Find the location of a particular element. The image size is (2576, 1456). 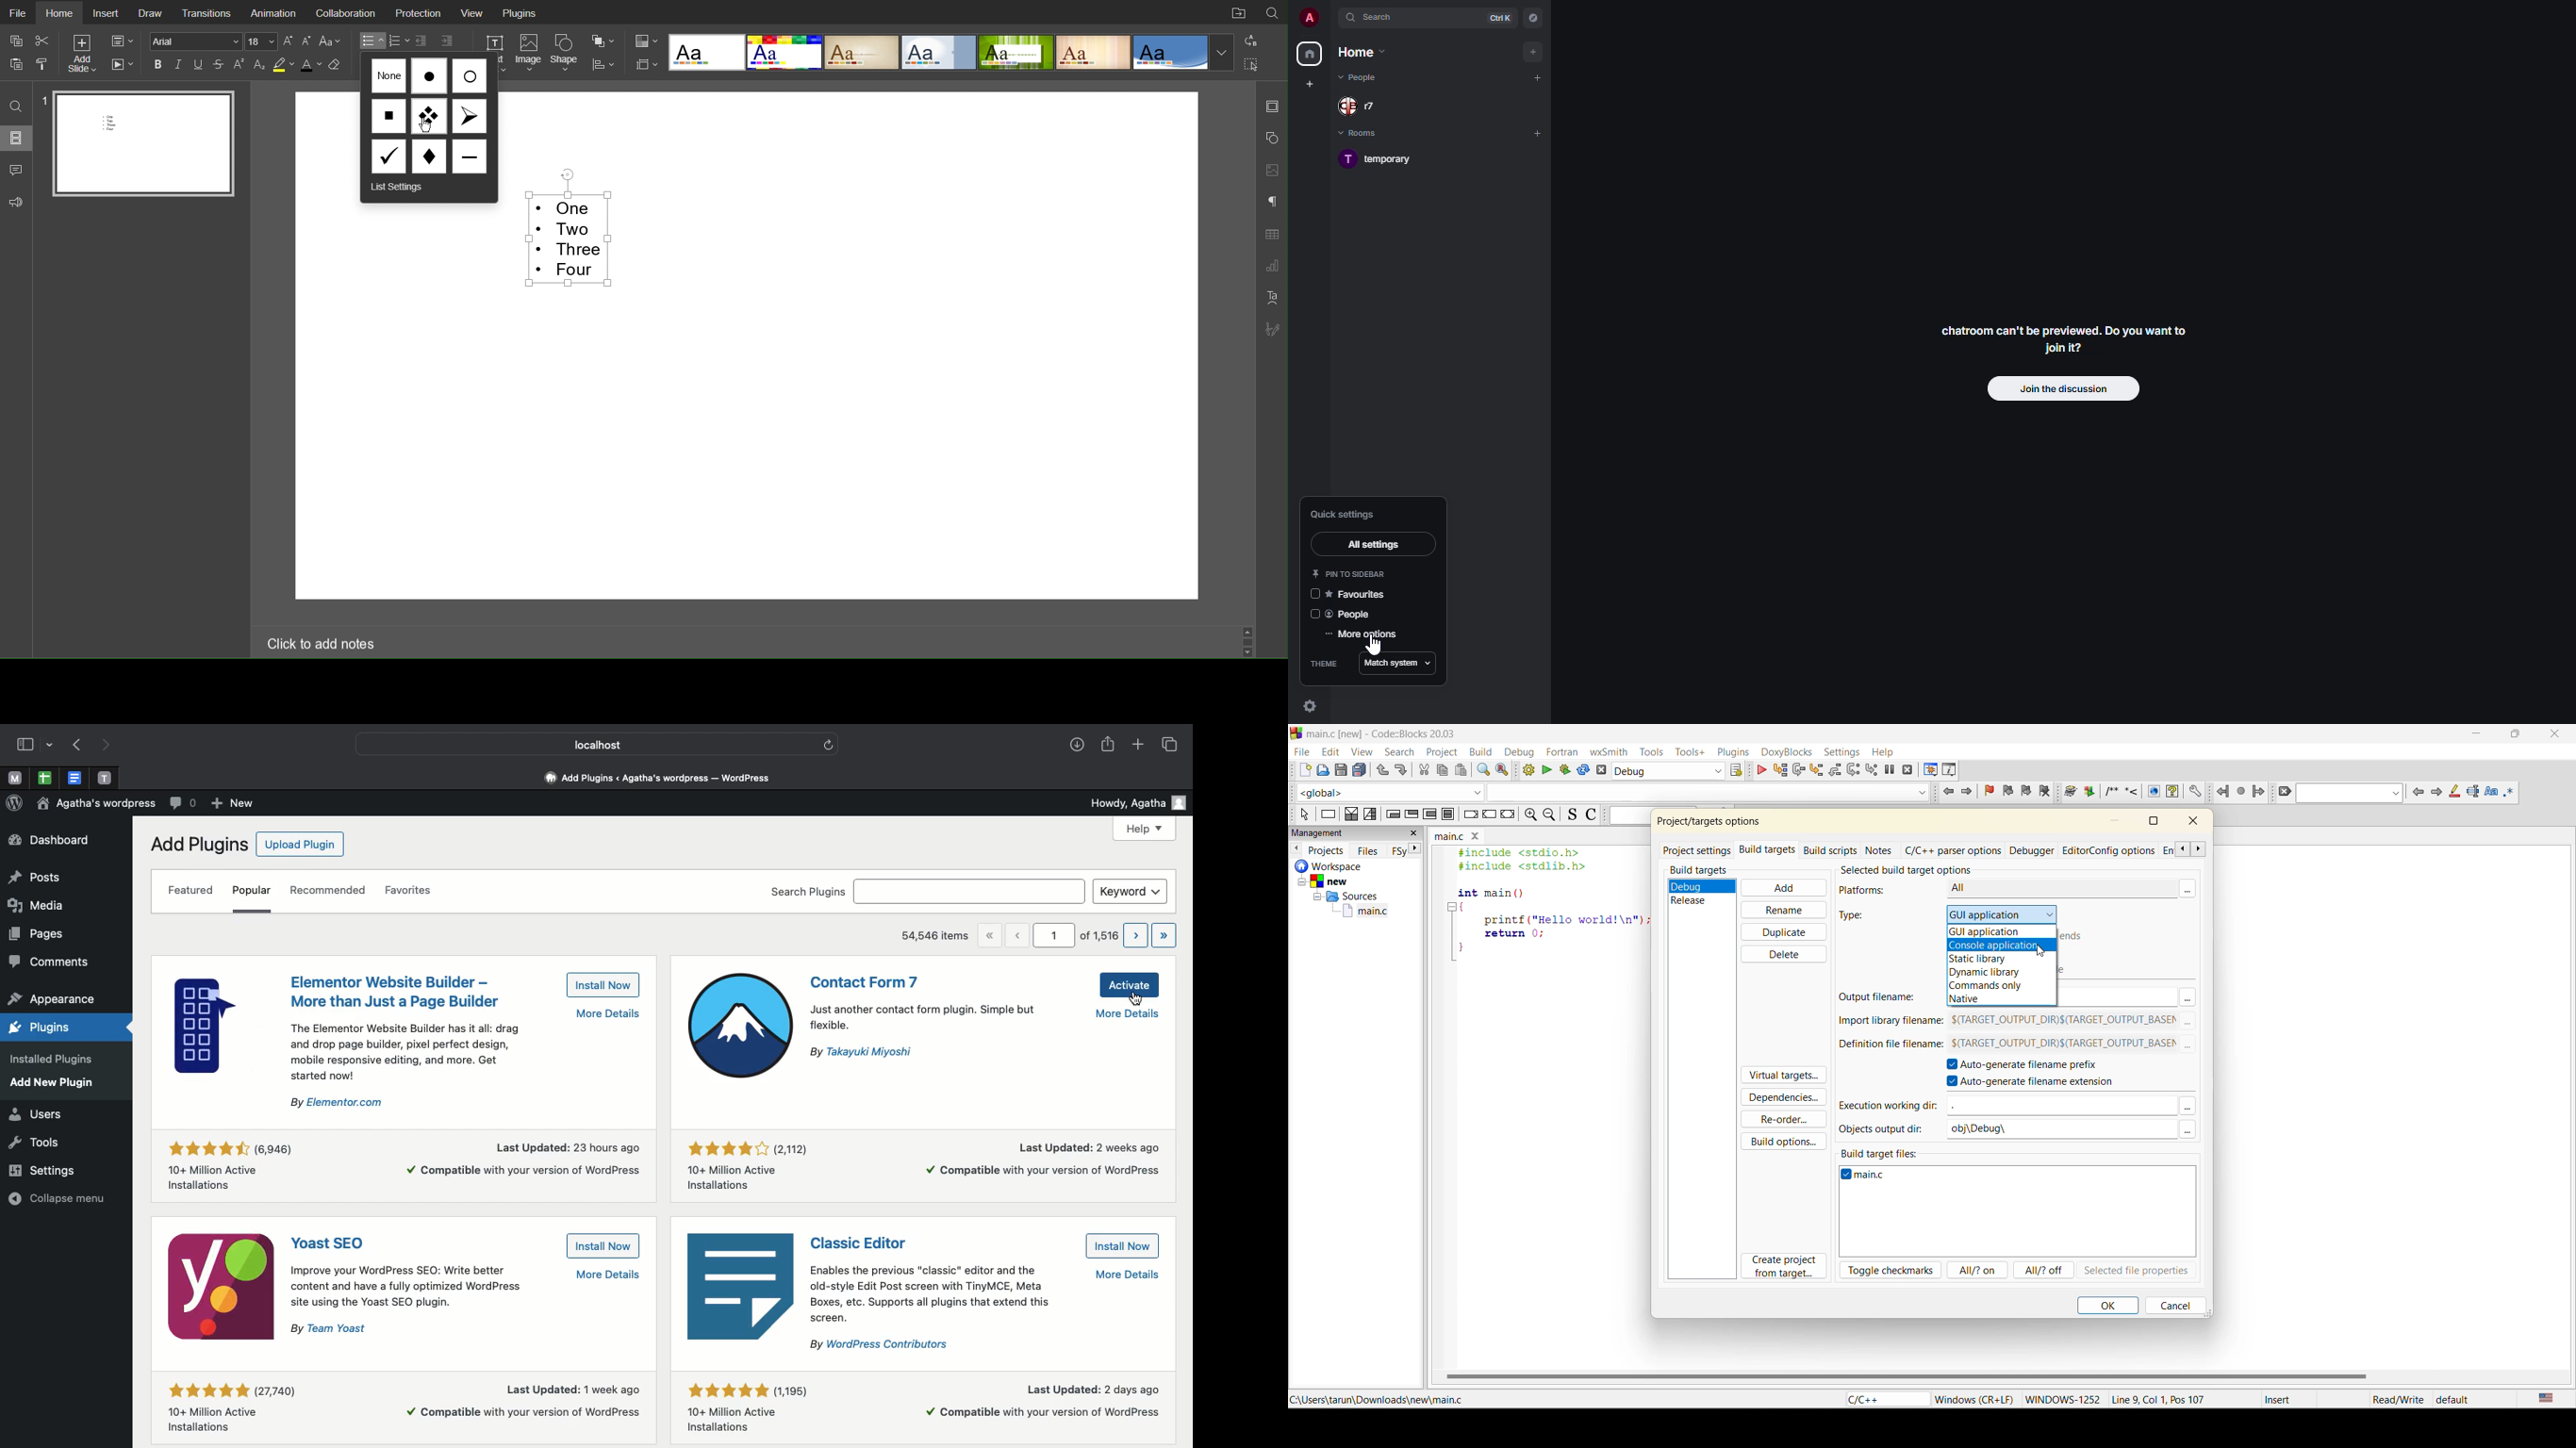

build target files is located at coordinates (1882, 1151).